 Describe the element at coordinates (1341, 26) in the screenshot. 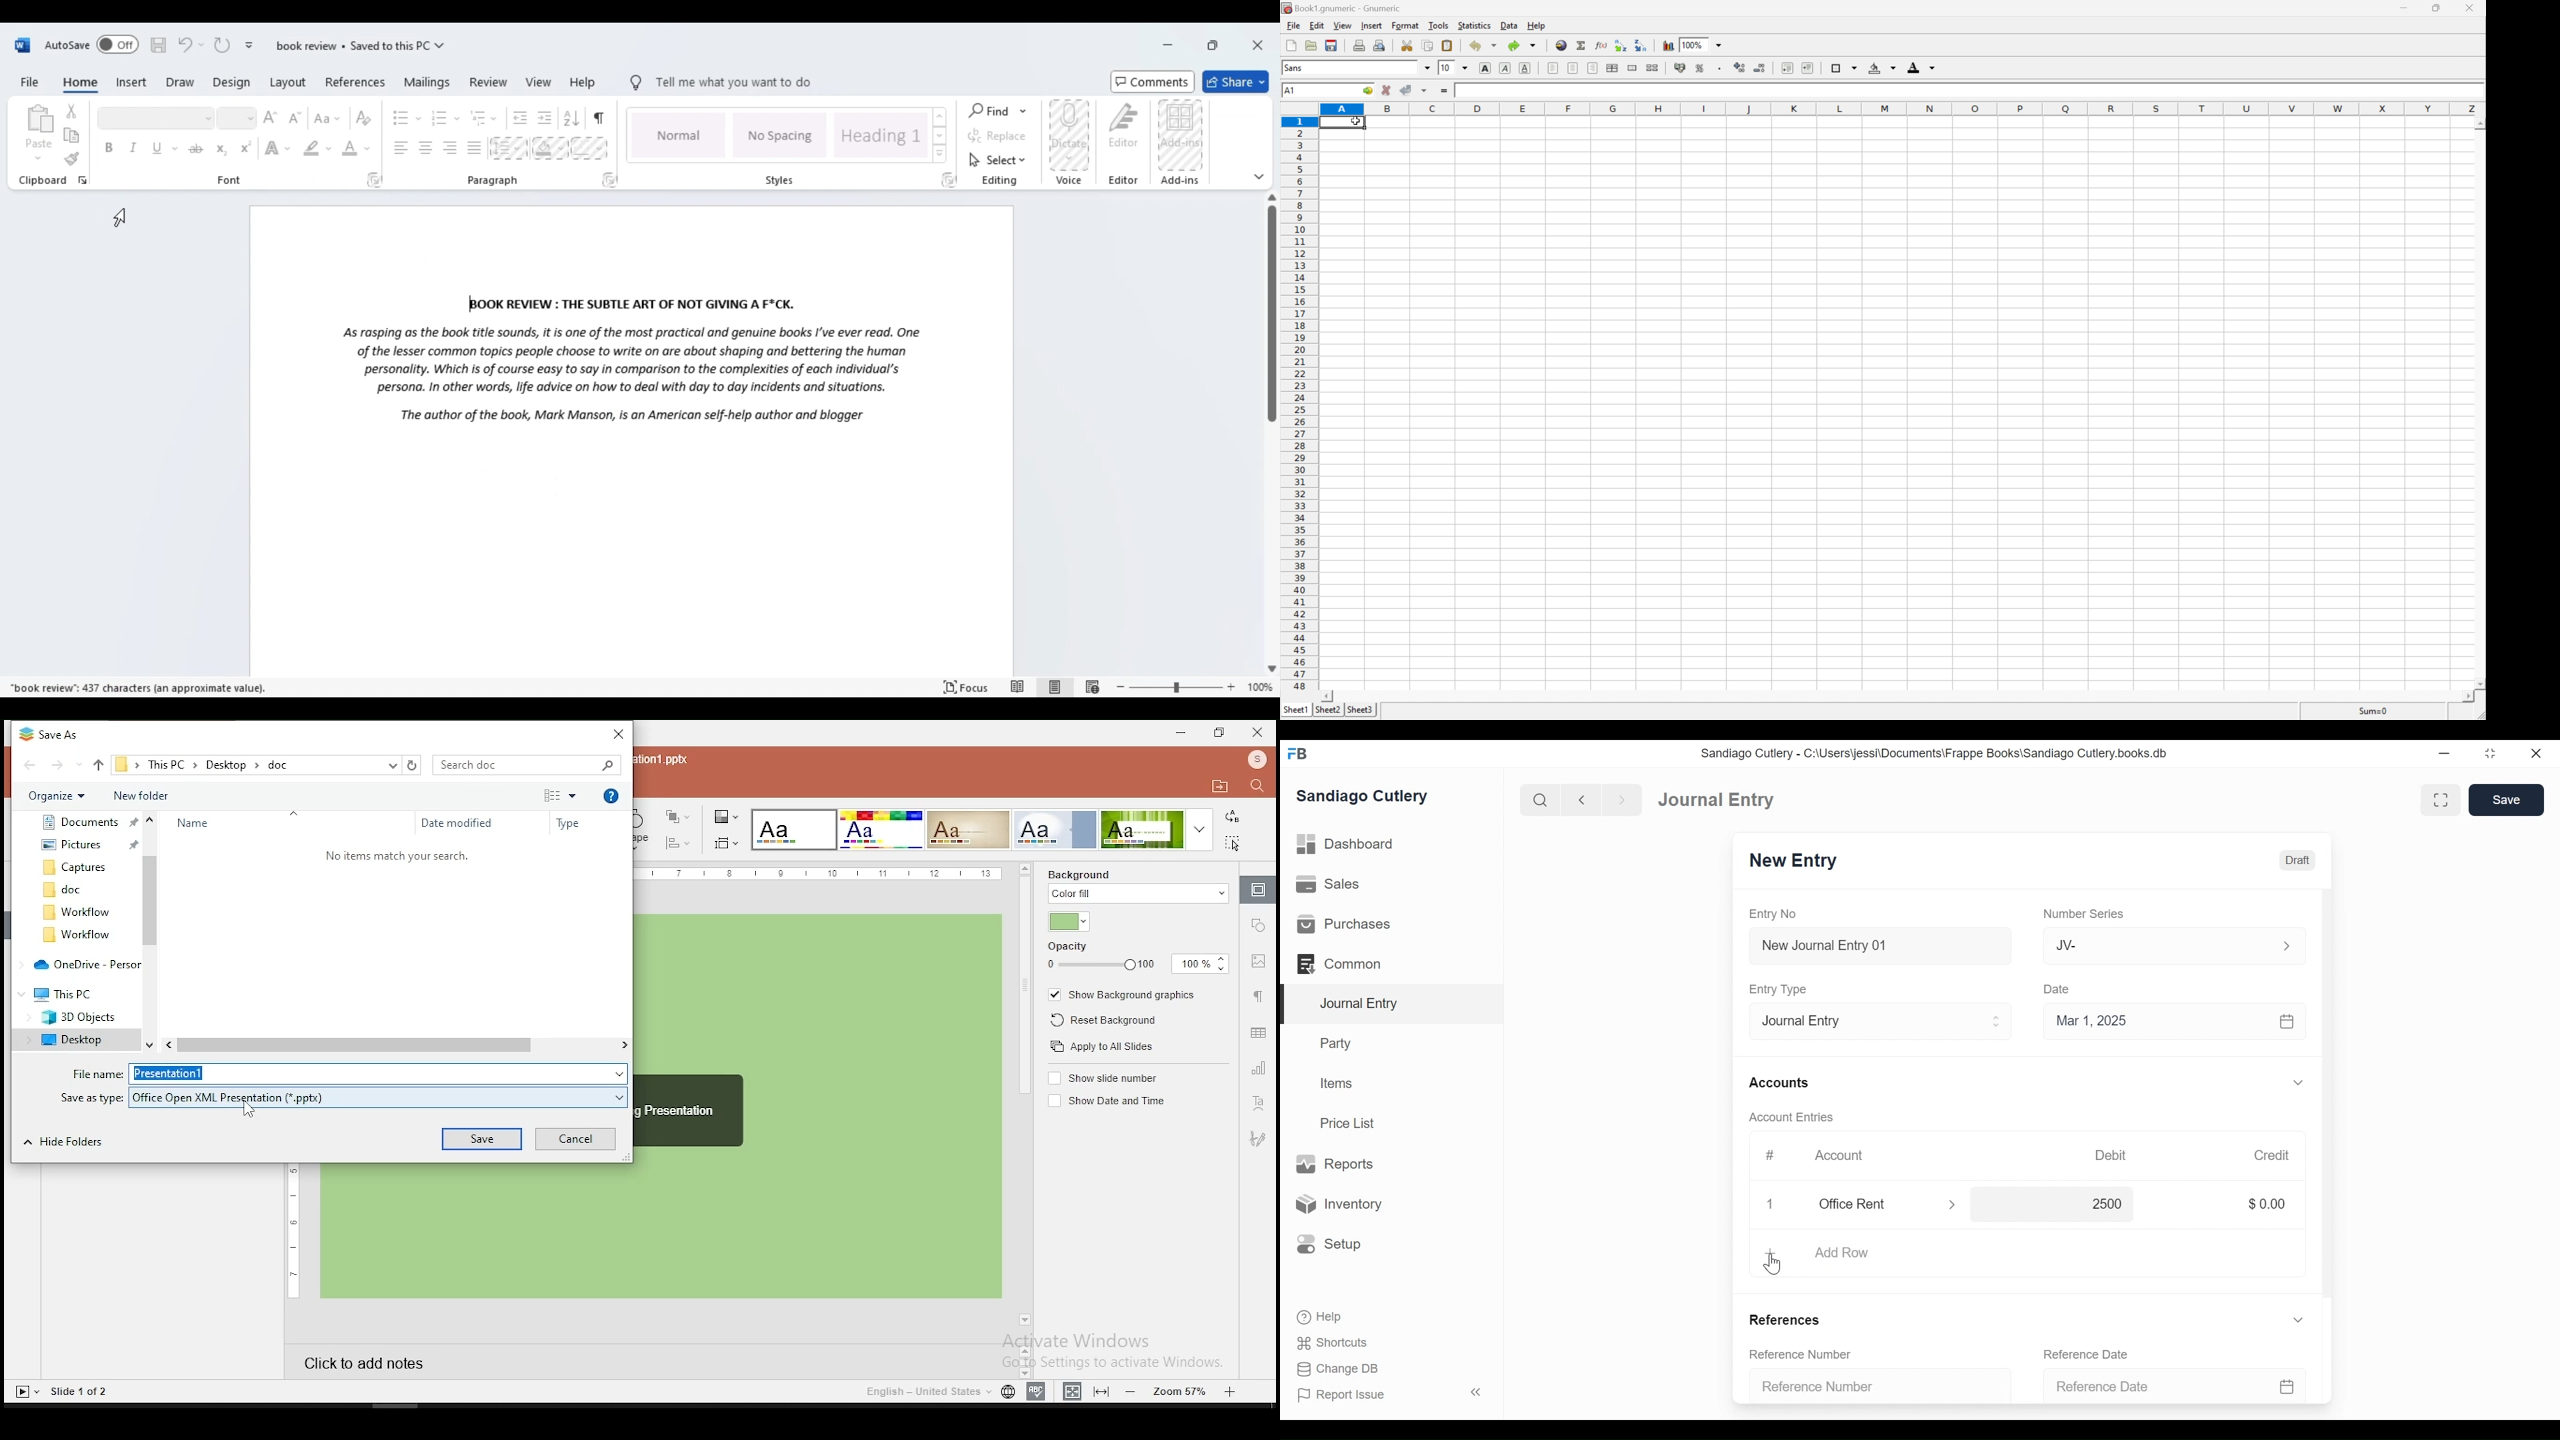

I see `view` at that location.